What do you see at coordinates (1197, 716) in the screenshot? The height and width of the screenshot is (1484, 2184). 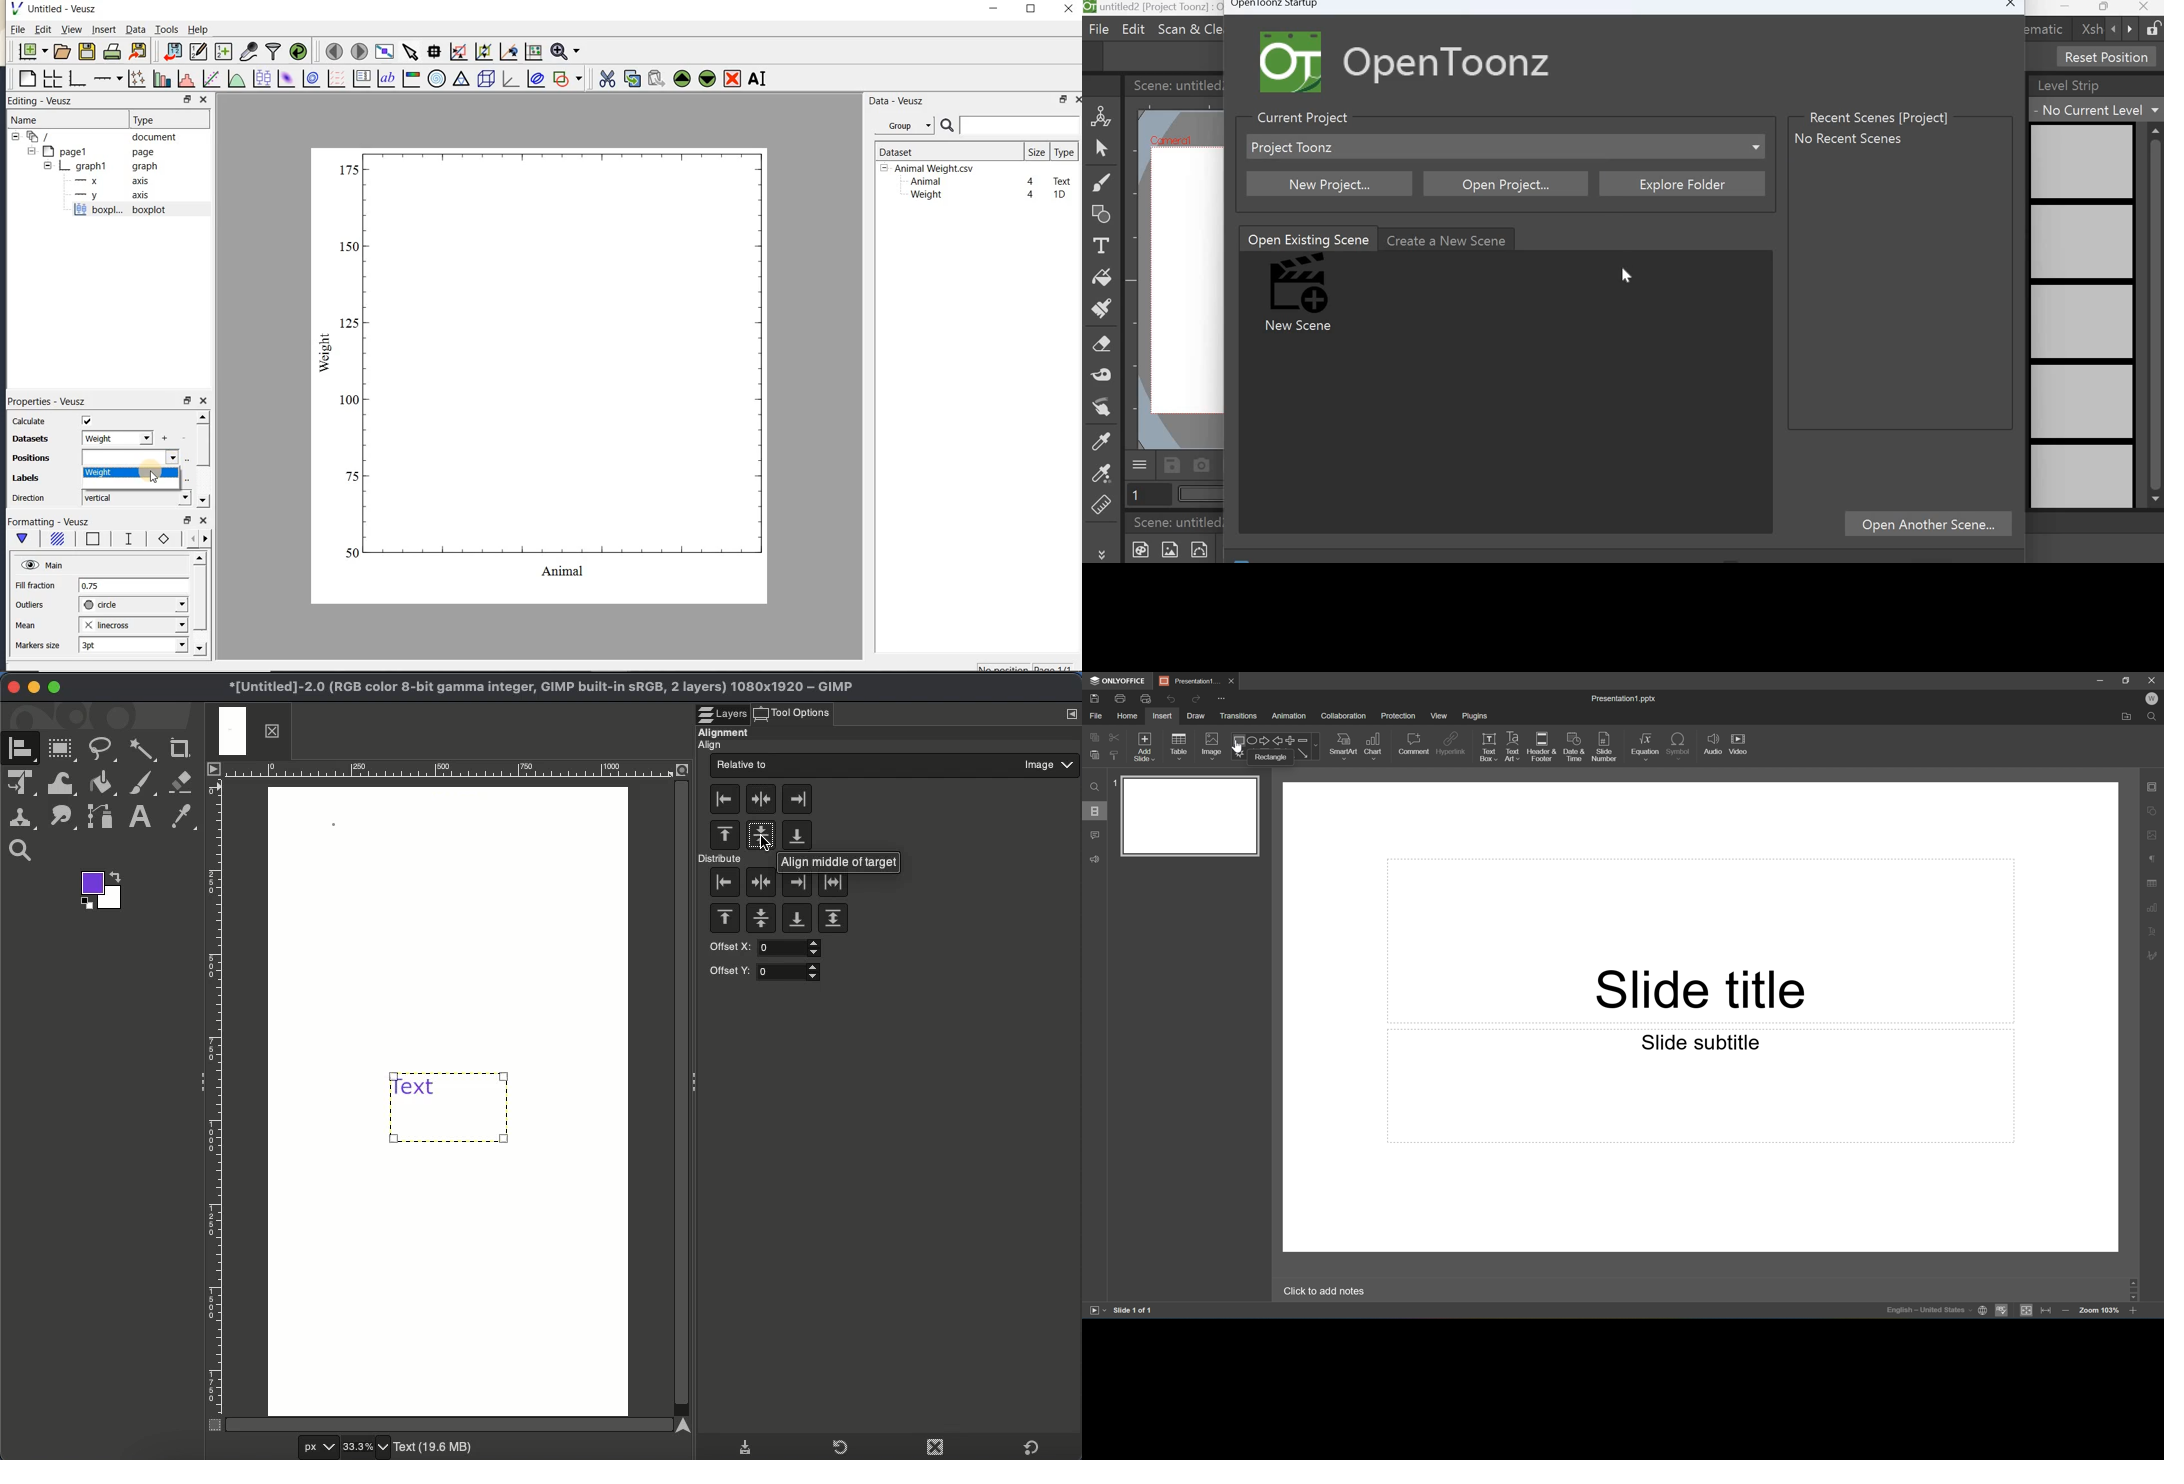 I see `Draw` at bounding box center [1197, 716].